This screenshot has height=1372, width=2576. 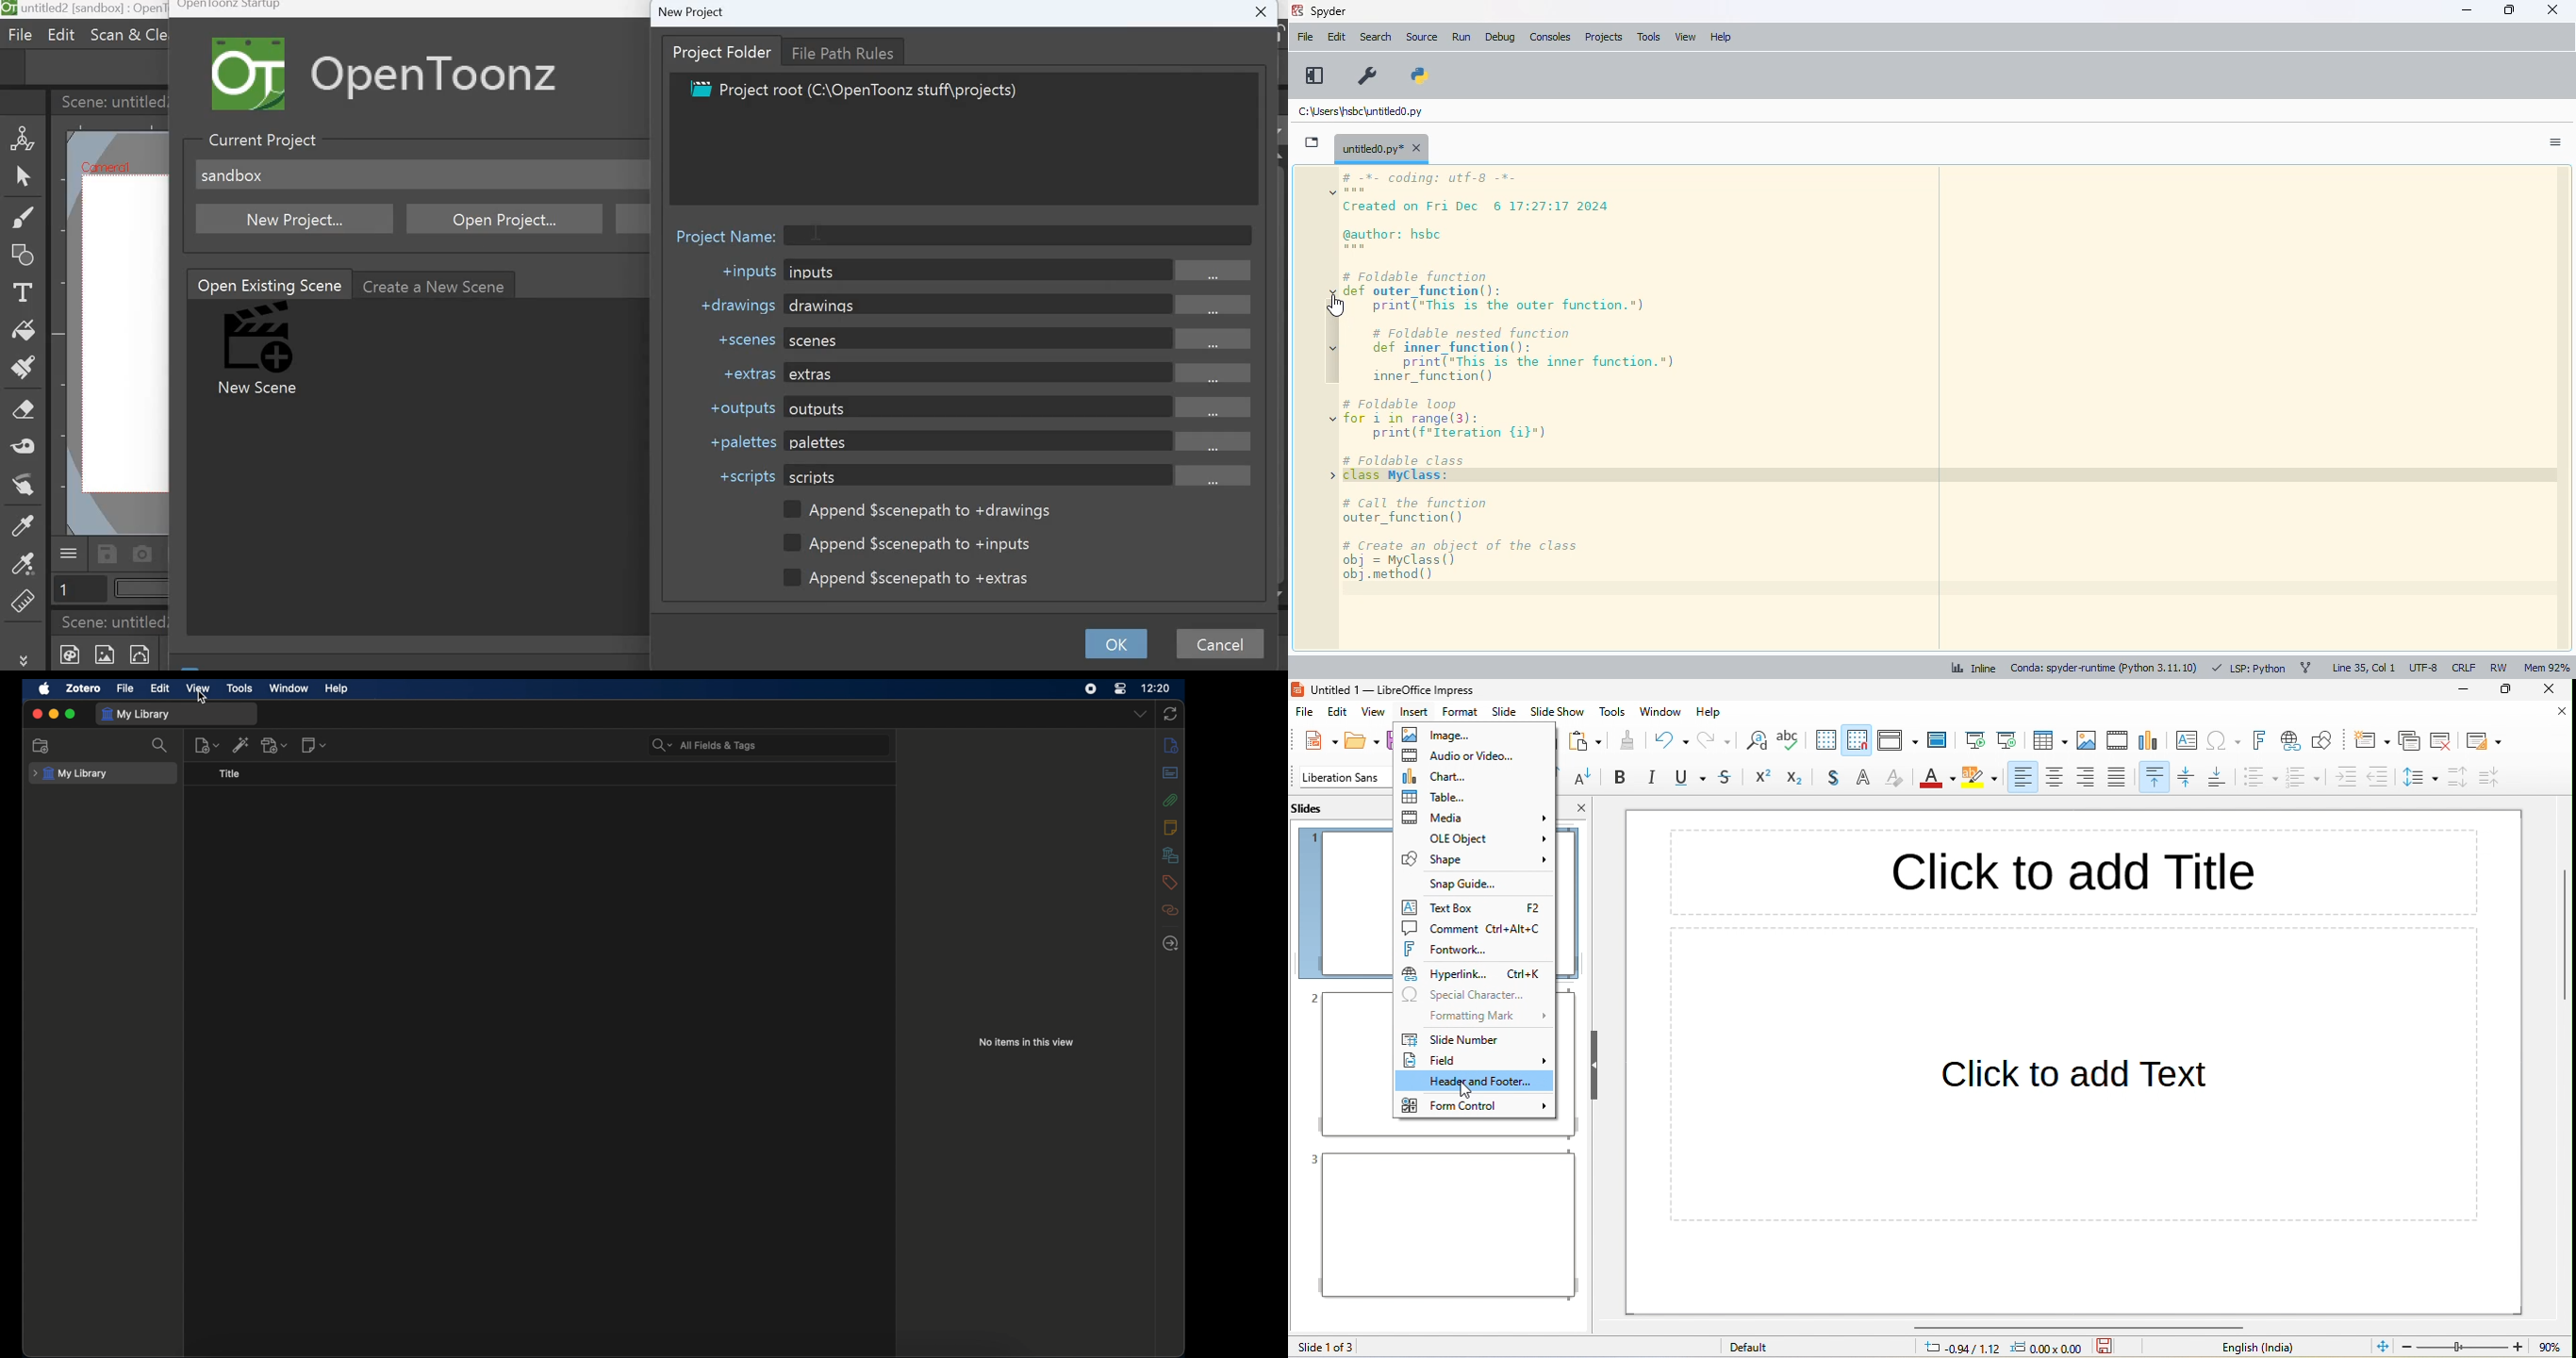 I want to click on tags, so click(x=1169, y=883).